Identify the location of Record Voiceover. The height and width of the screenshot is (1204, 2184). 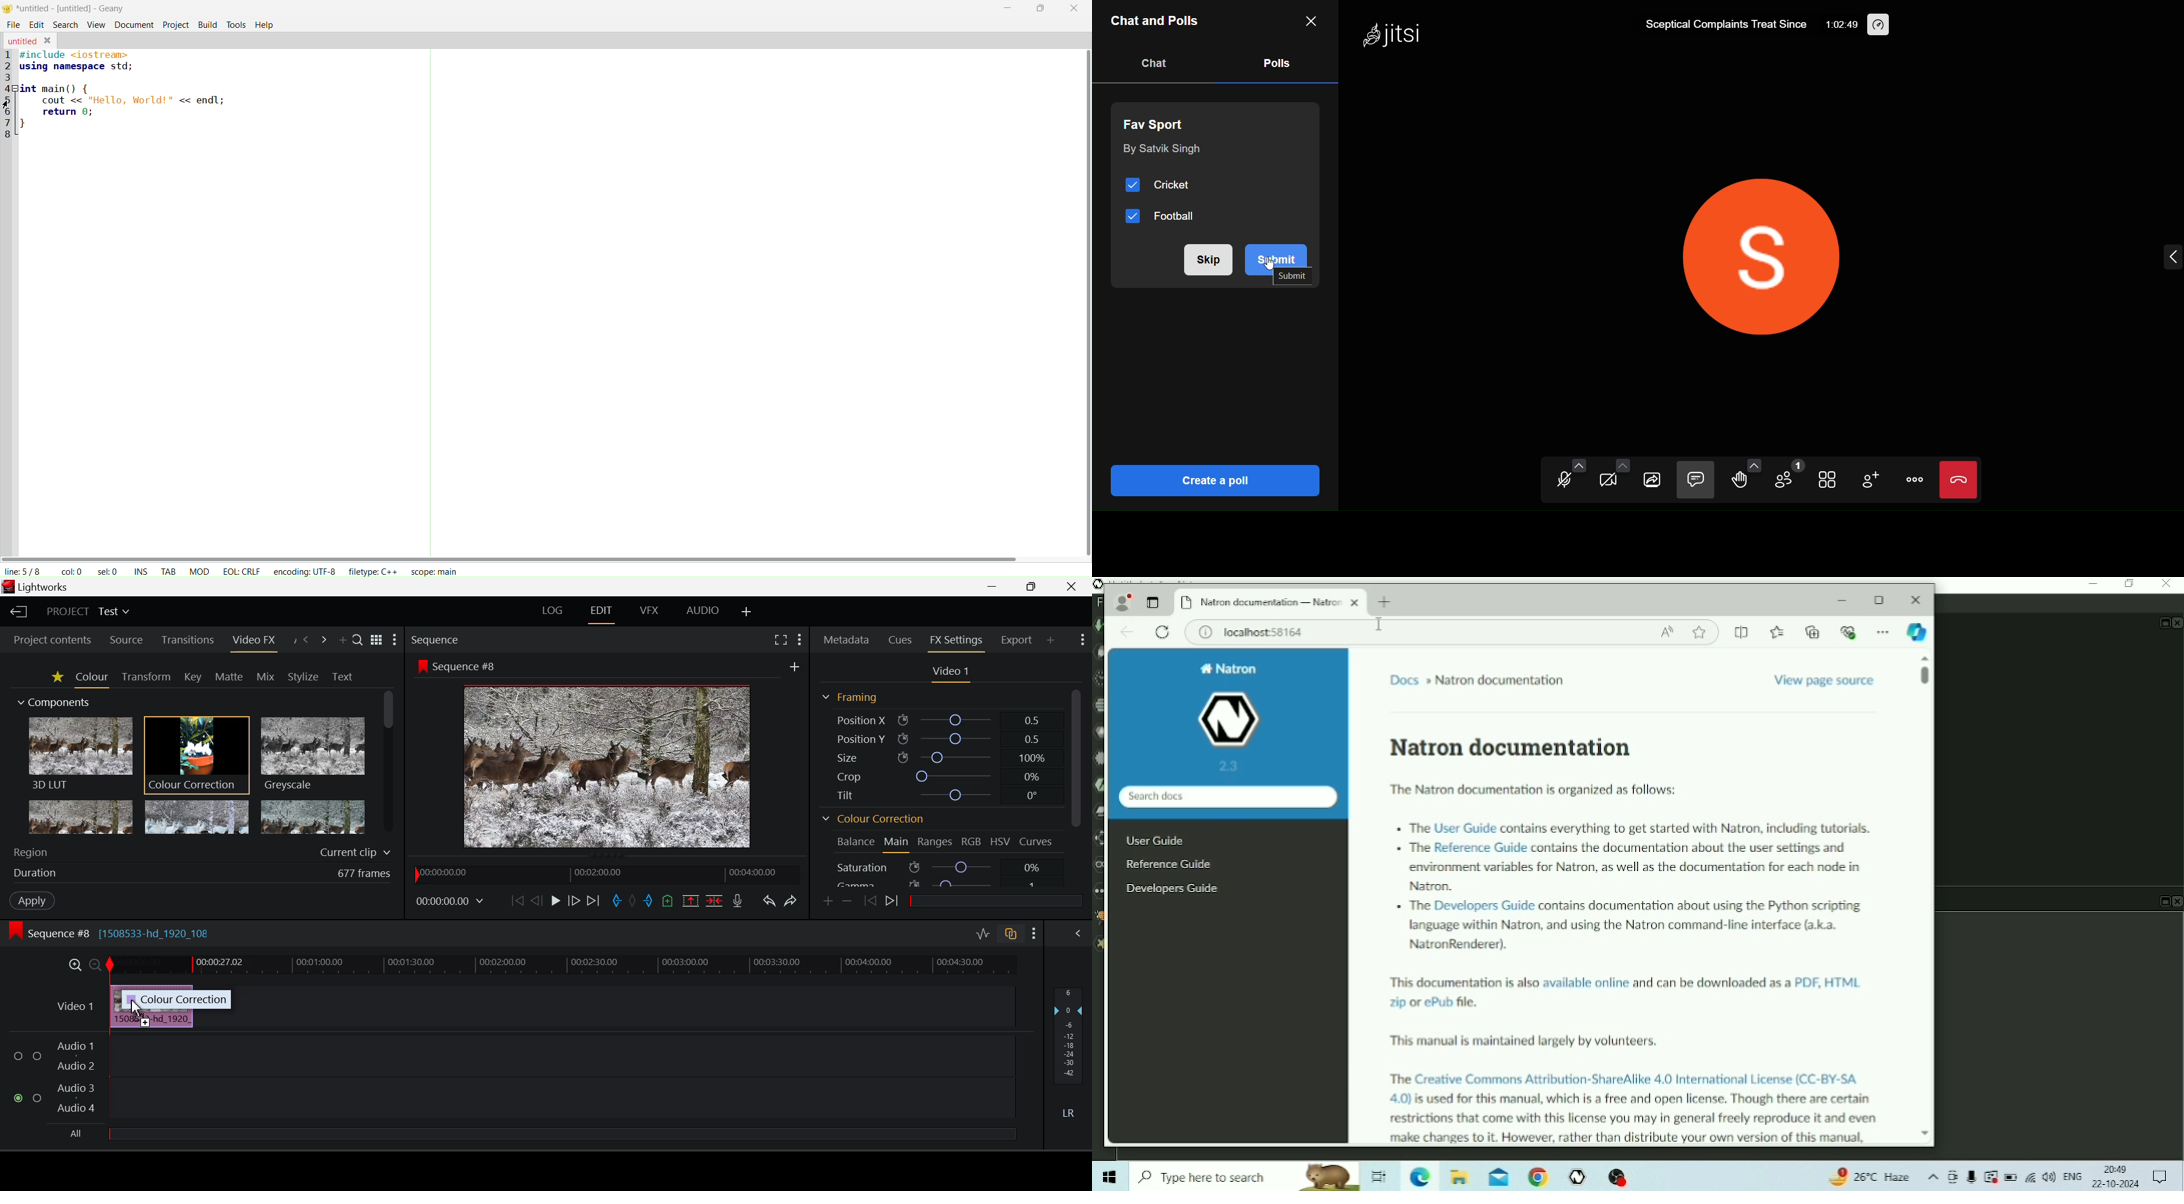
(738, 901).